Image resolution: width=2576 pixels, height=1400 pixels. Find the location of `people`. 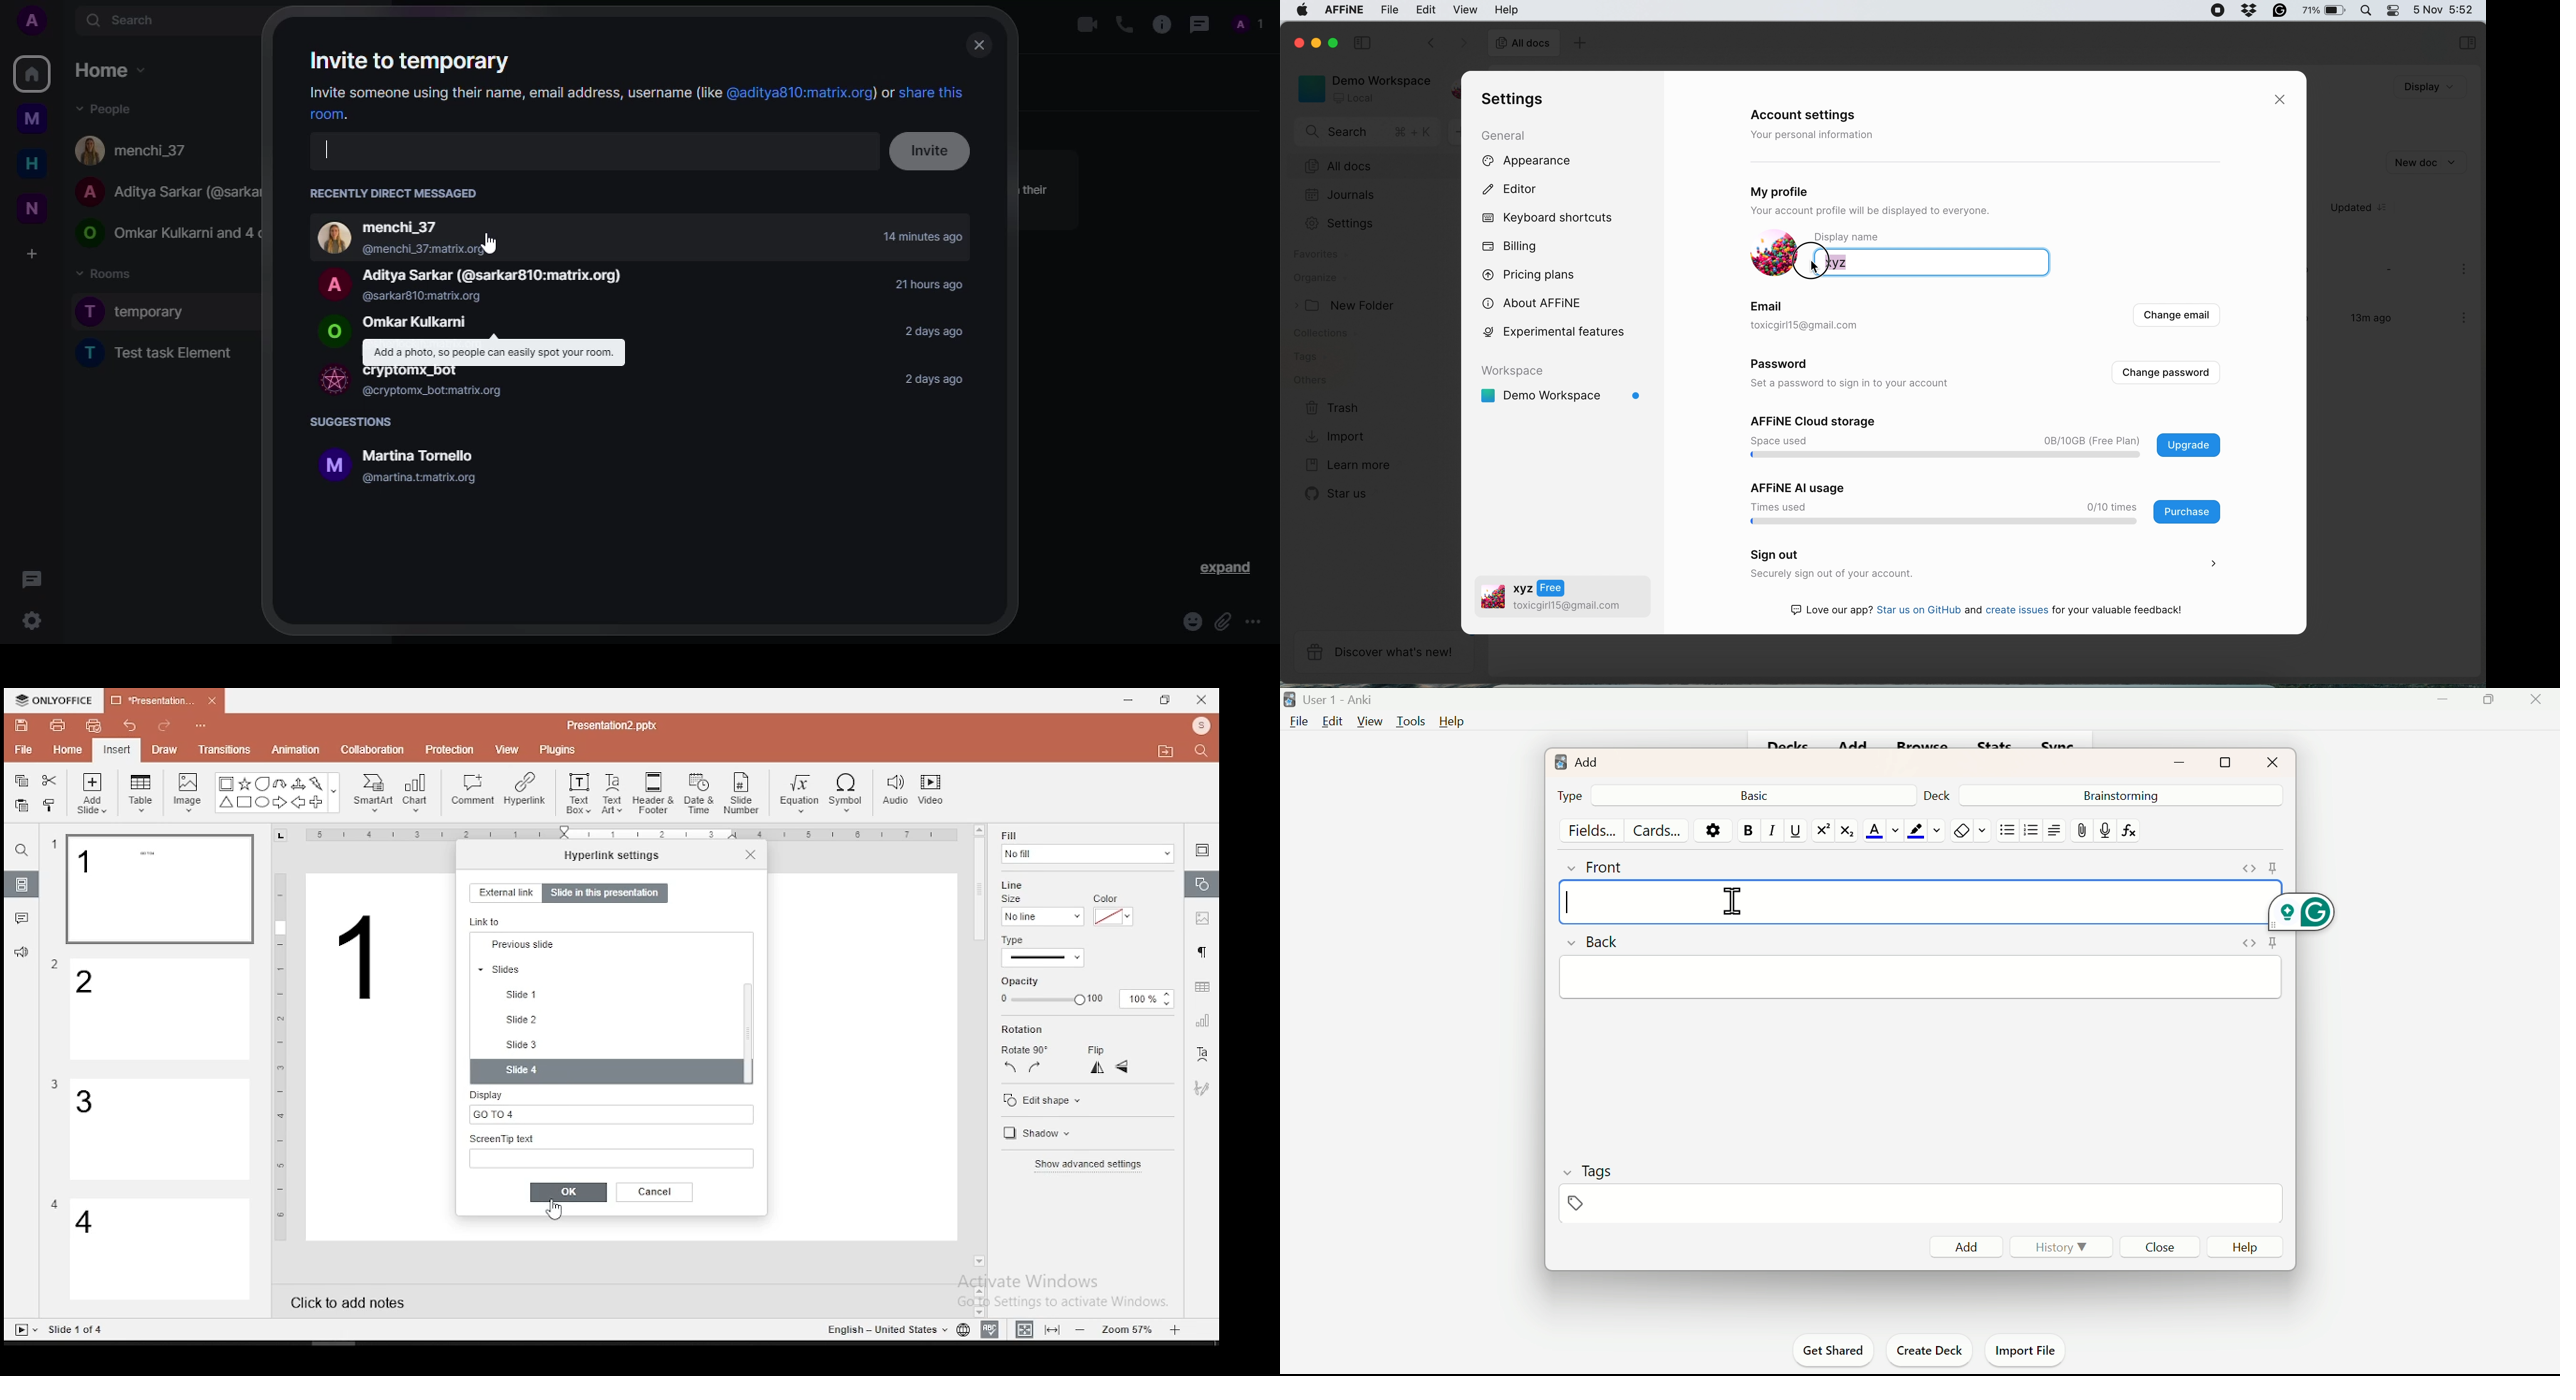

people is located at coordinates (136, 150).